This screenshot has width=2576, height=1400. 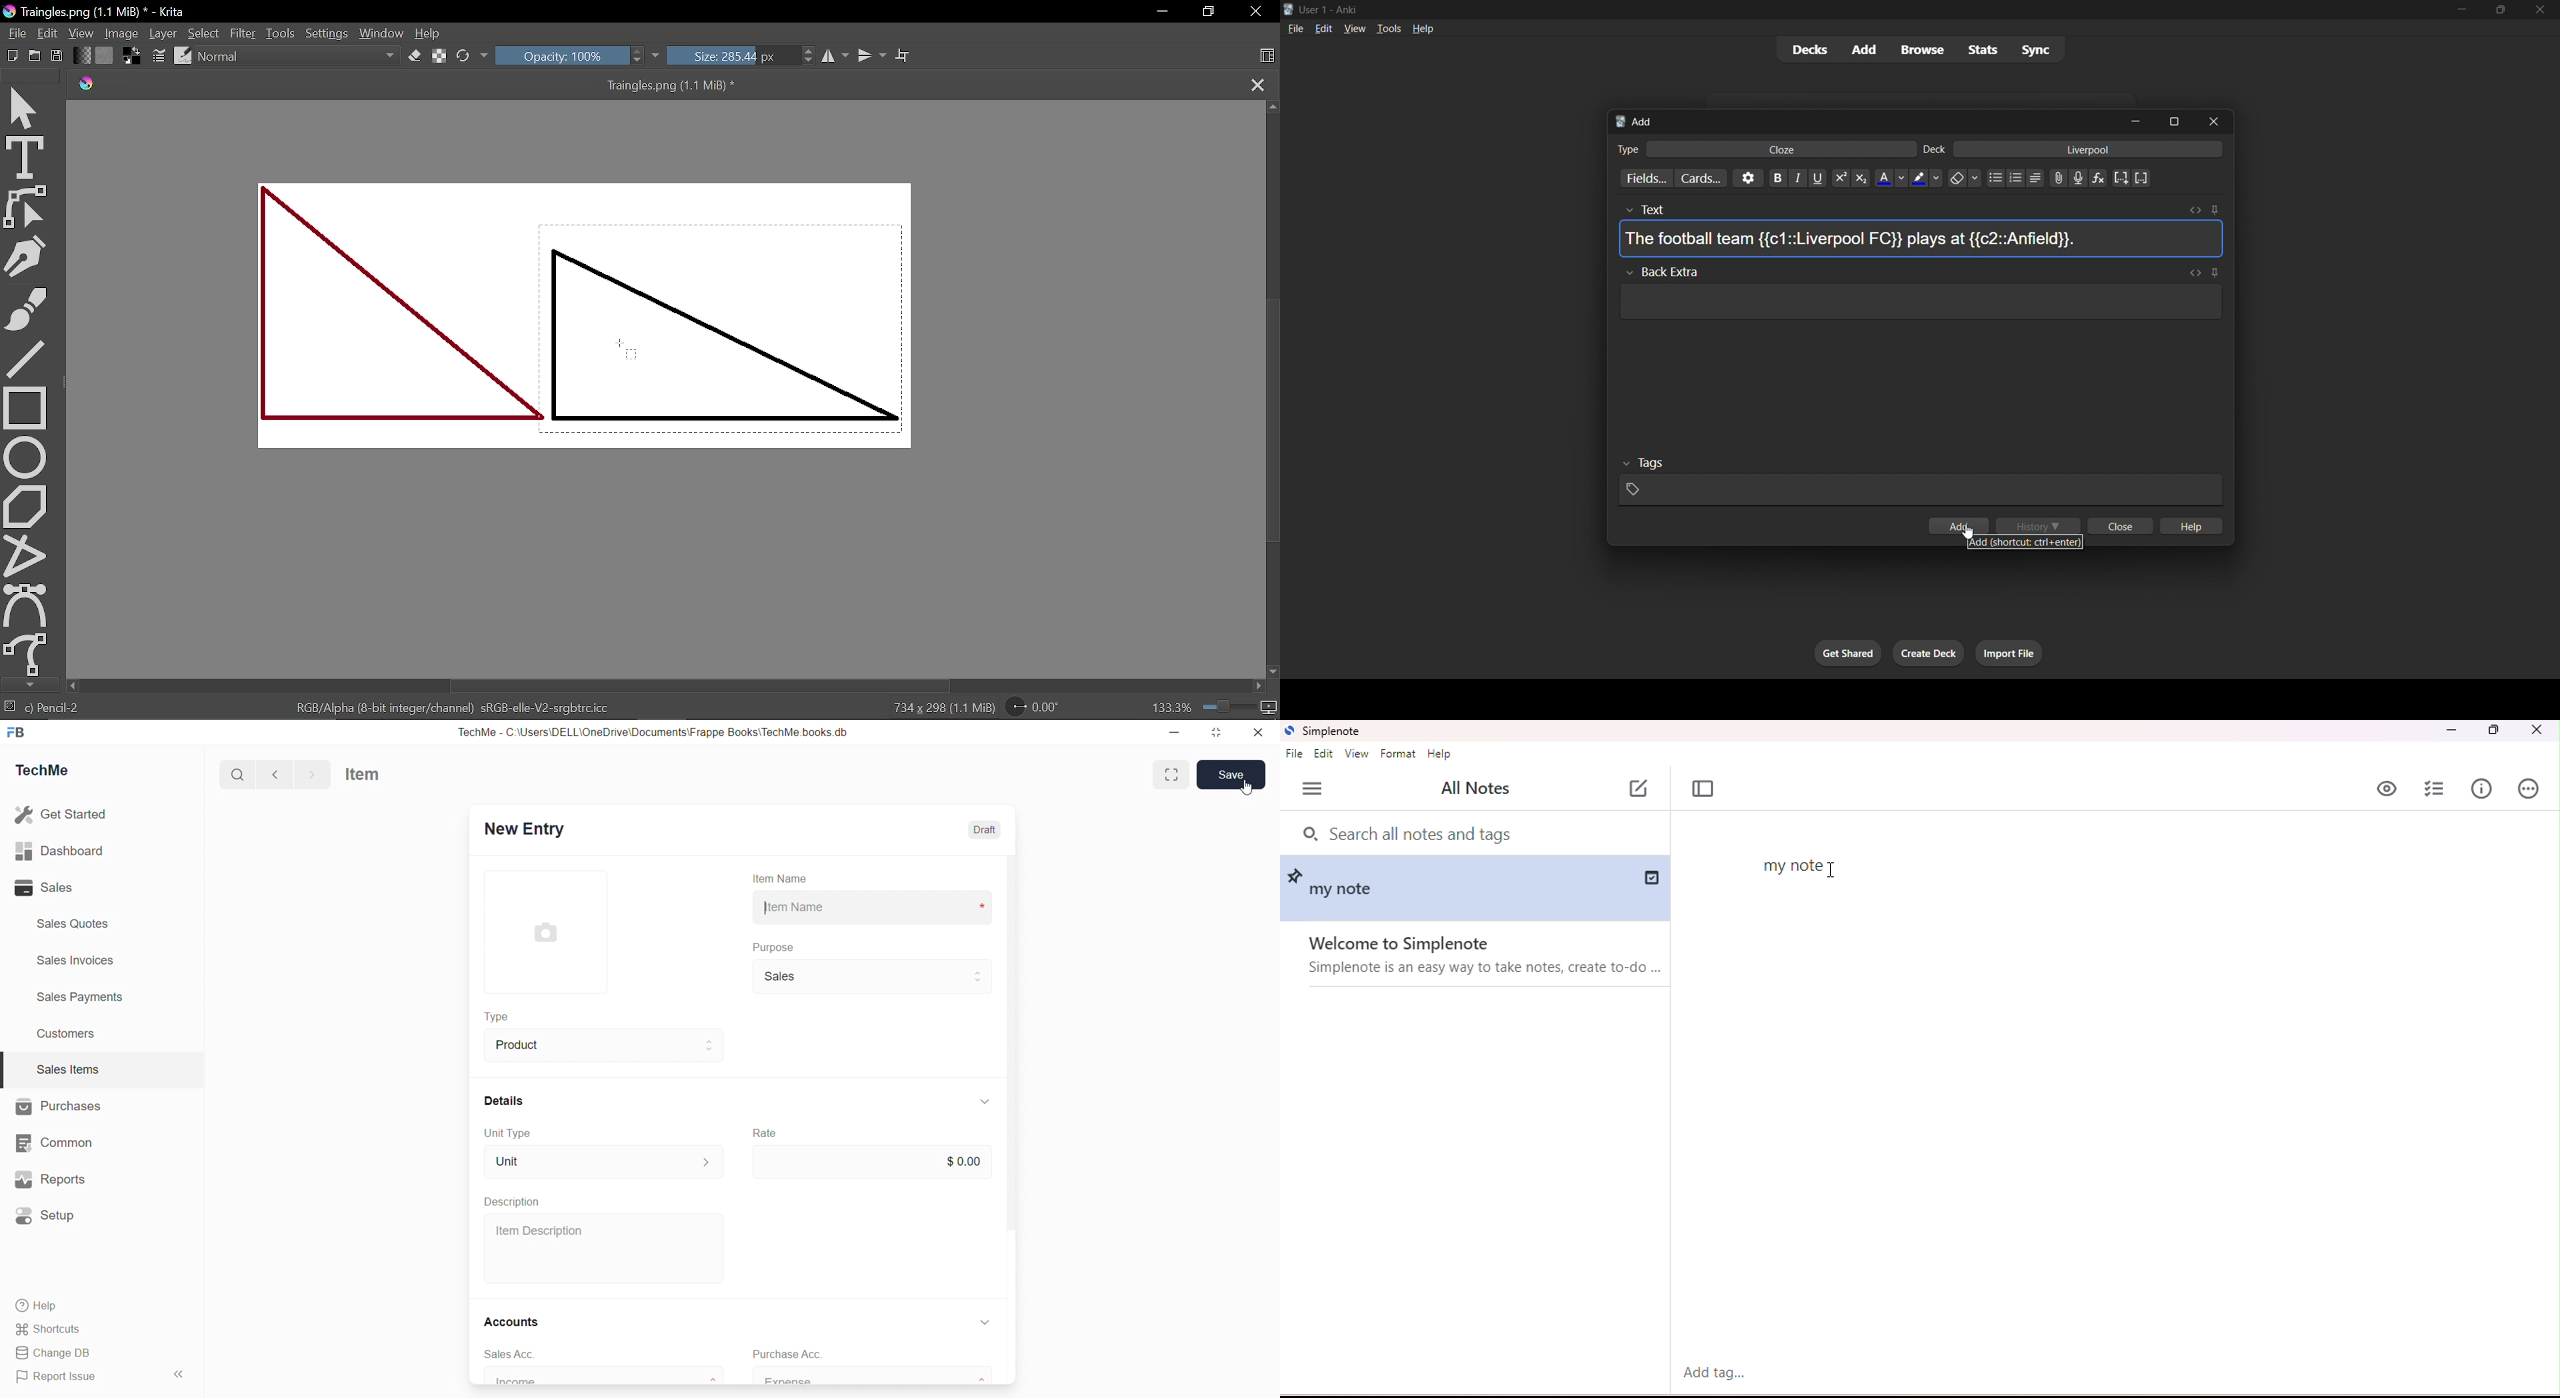 What do you see at coordinates (47, 33) in the screenshot?
I see `Edit` at bounding box center [47, 33].